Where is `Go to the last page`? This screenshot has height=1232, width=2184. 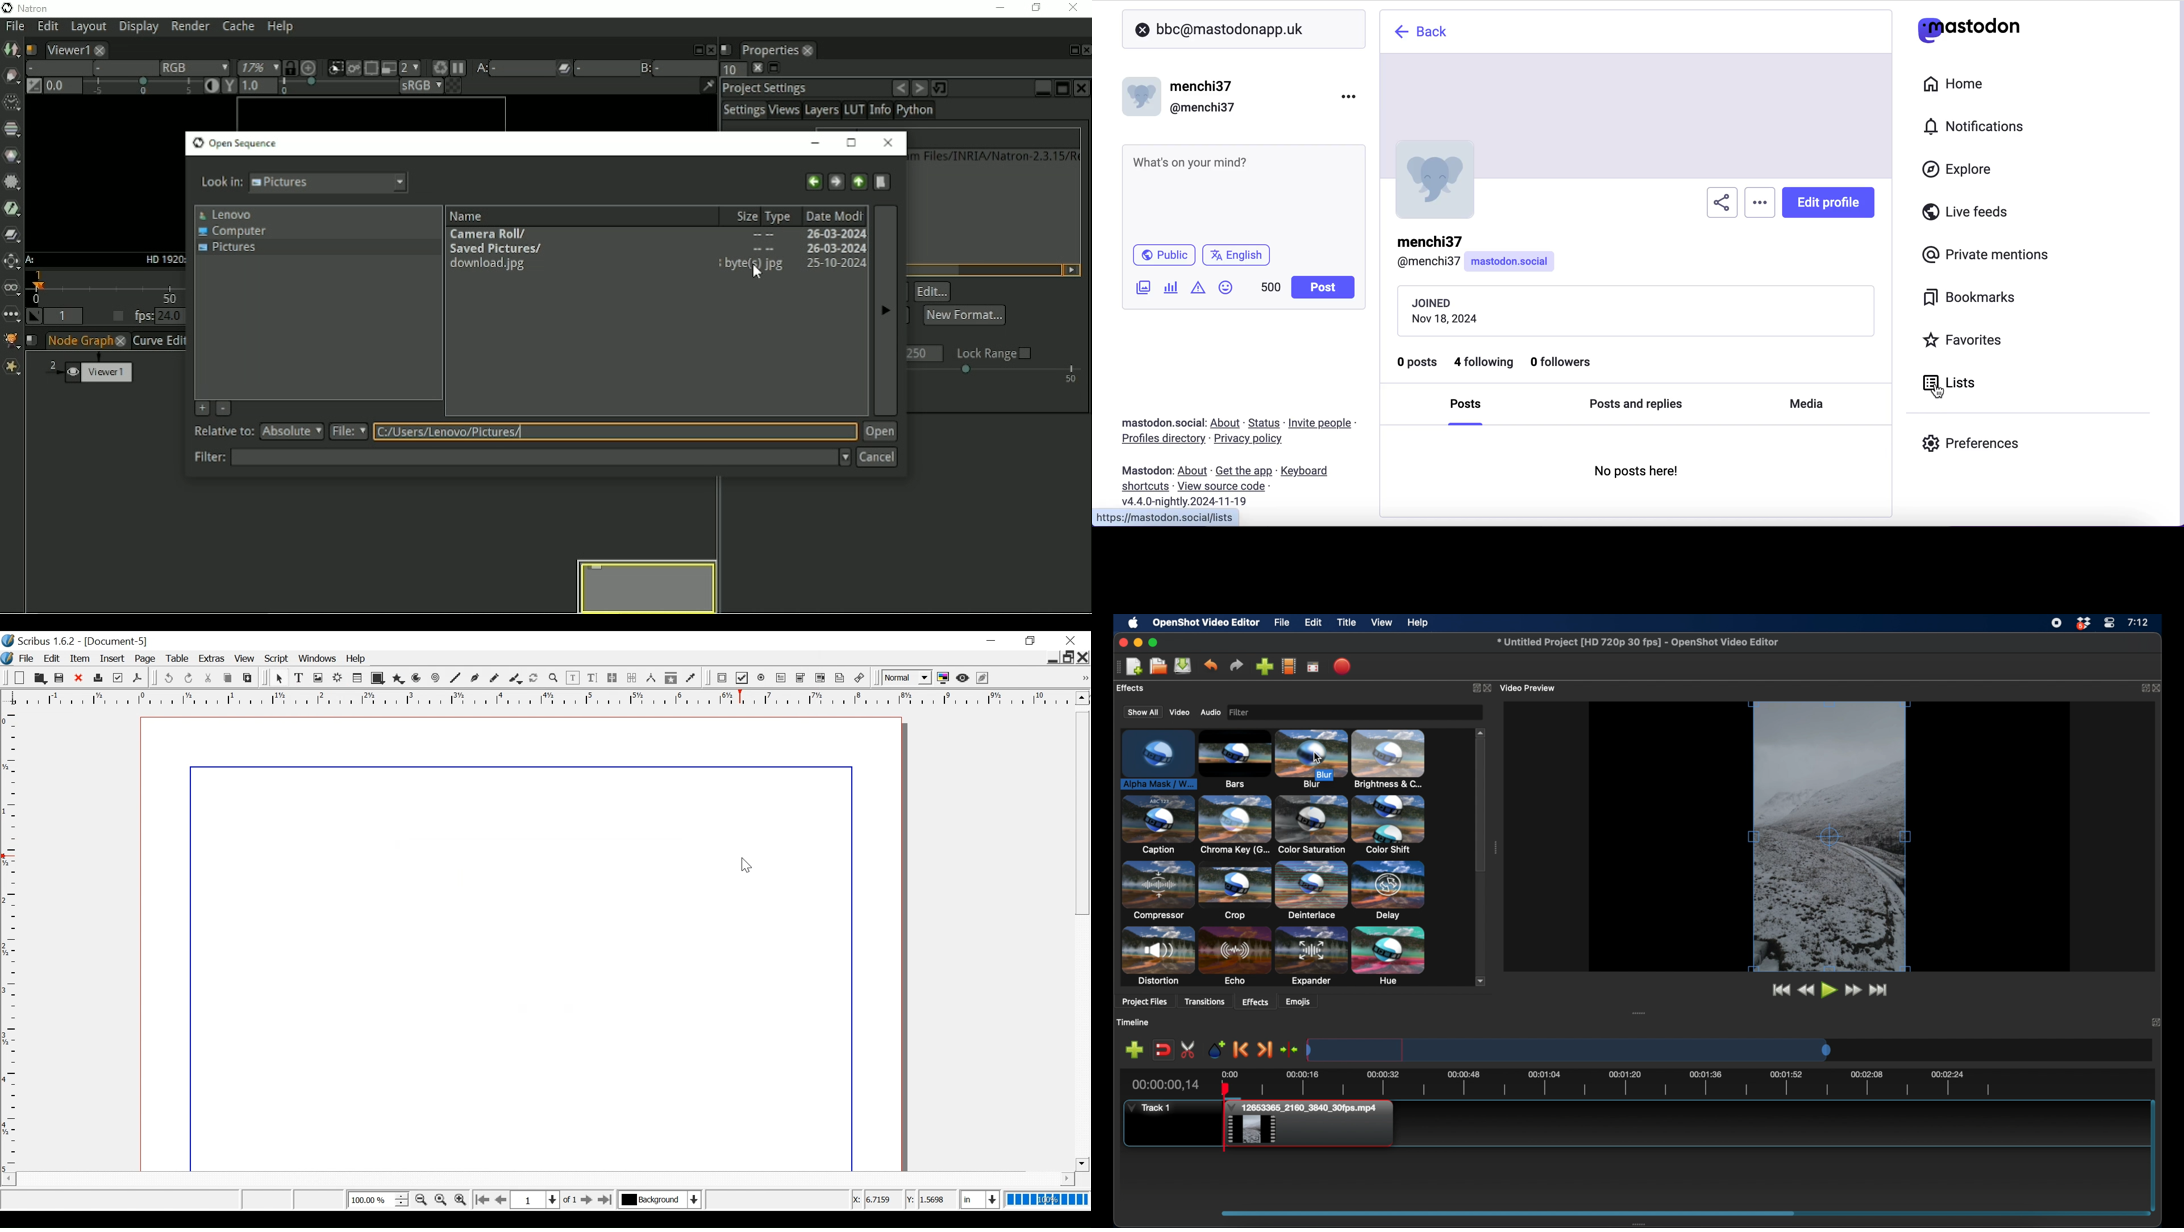
Go to the last page is located at coordinates (607, 1200).